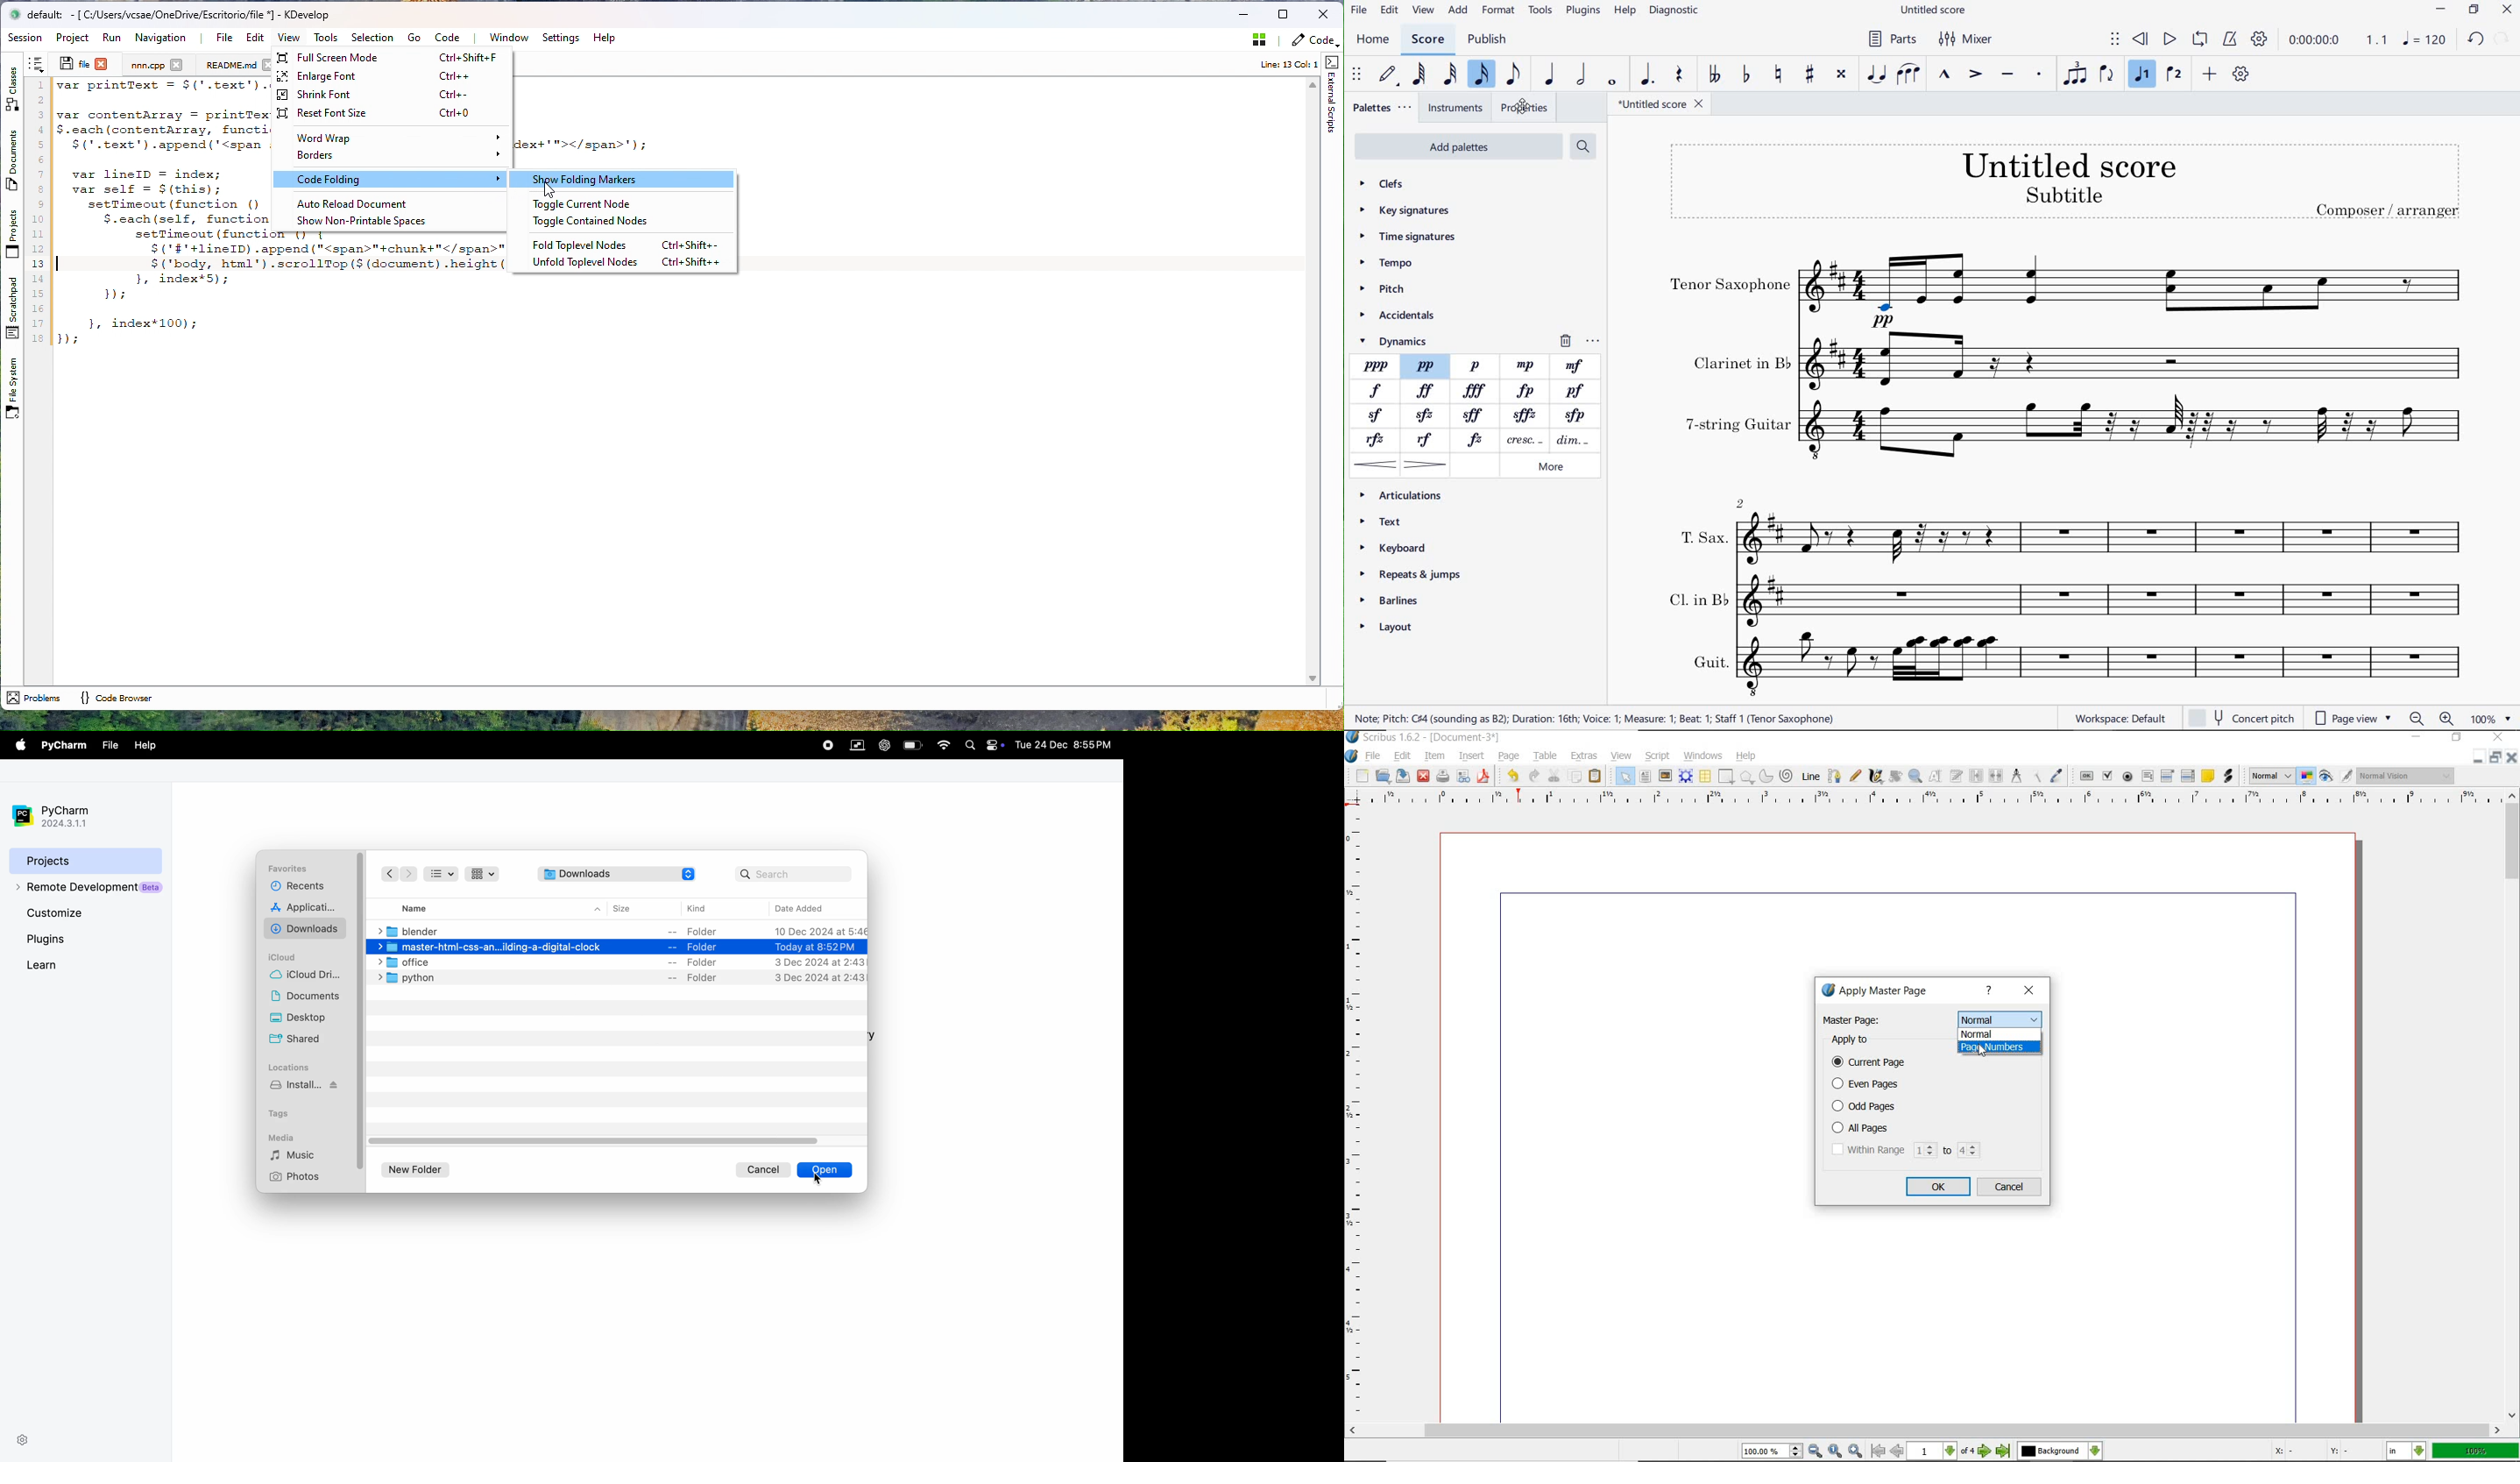  What do you see at coordinates (296, 889) in the screenshot?
I see `recents` at bounding box center [296, 889].